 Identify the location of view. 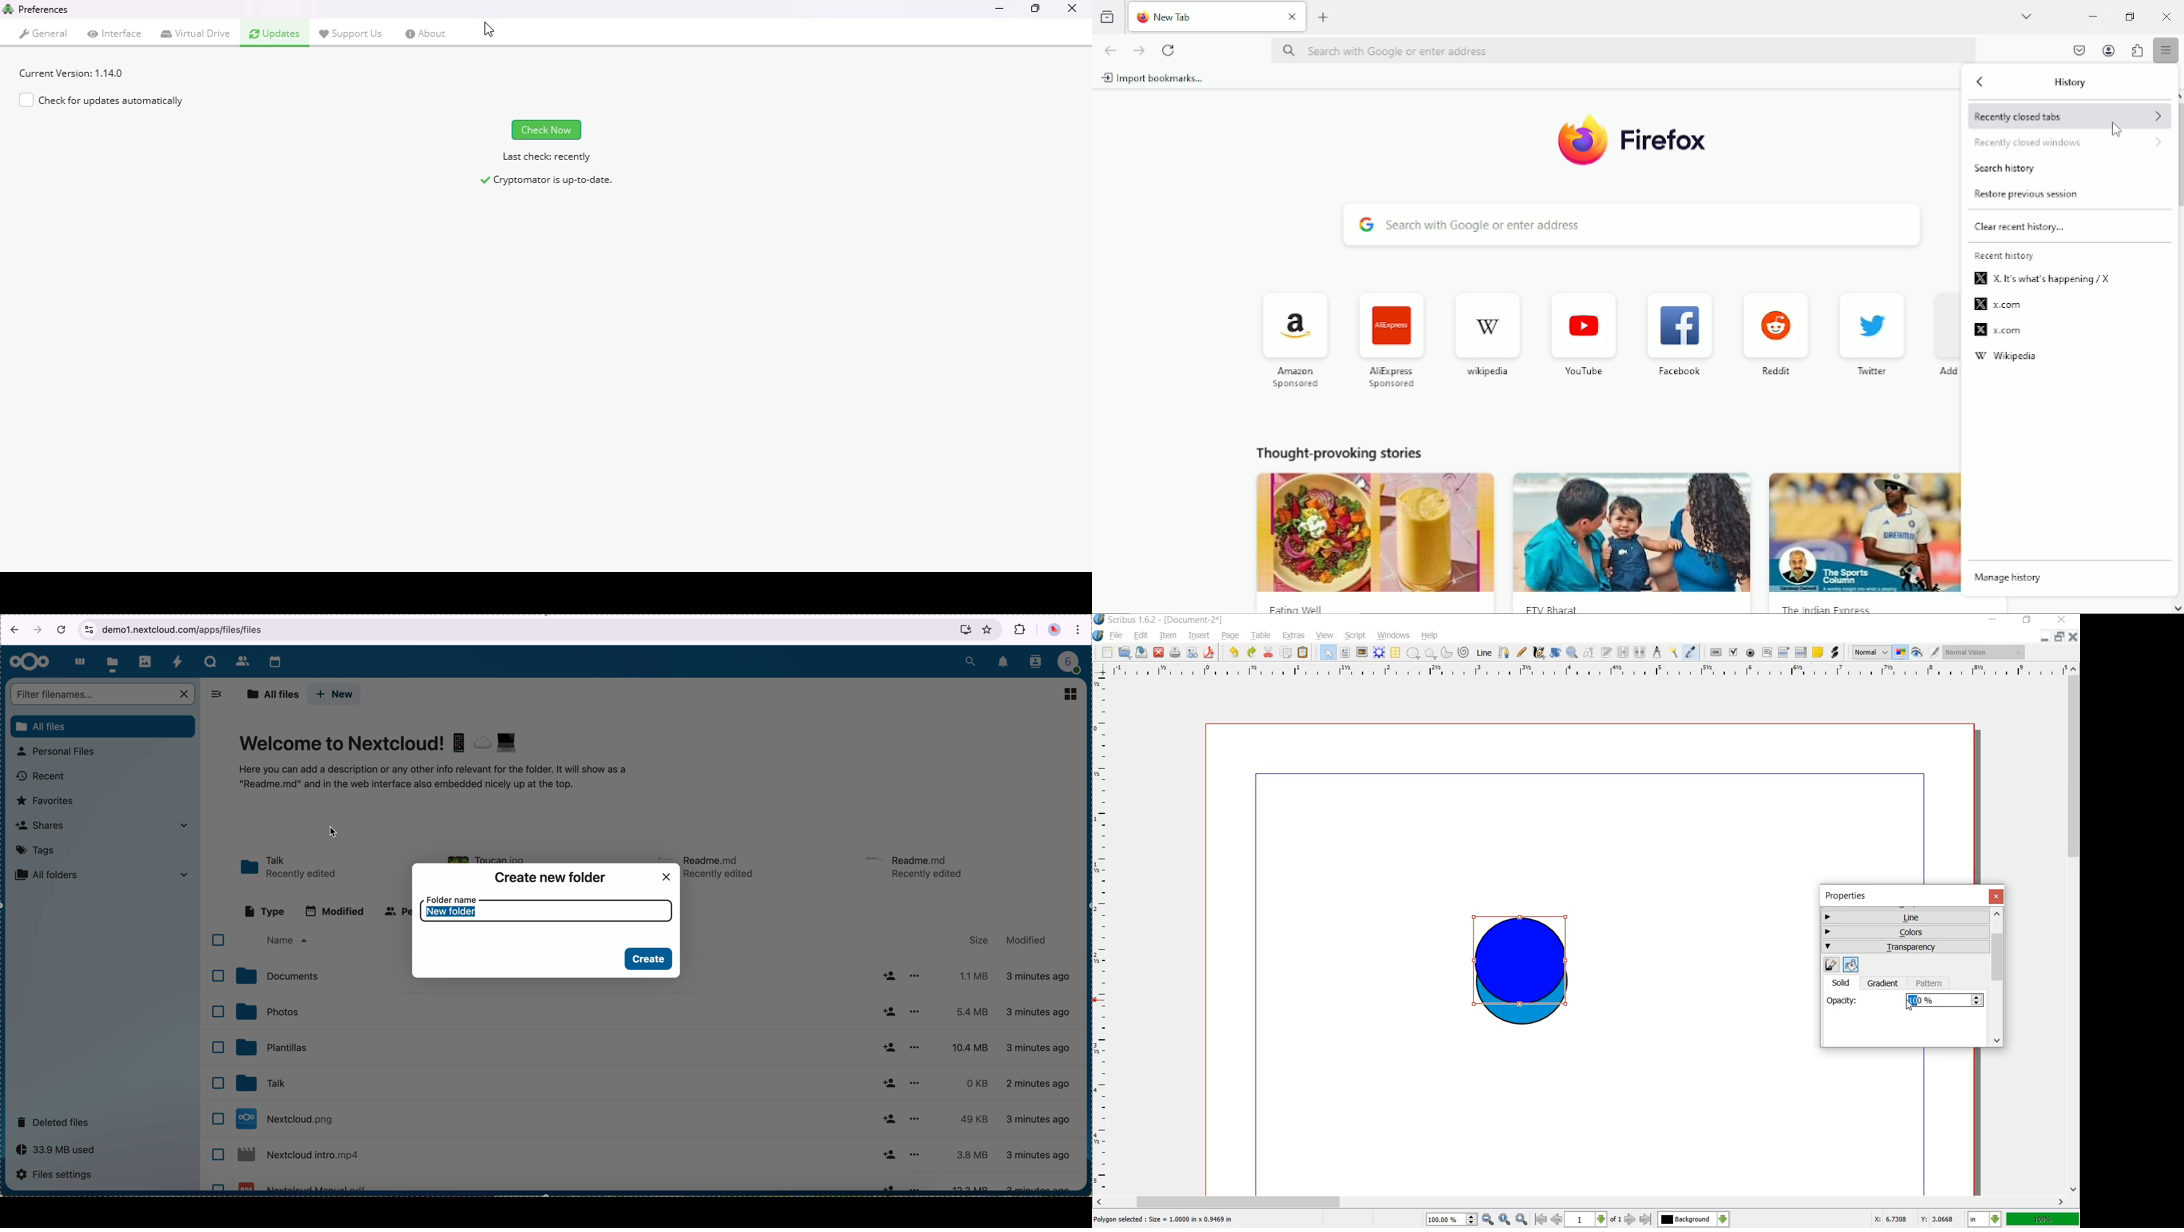
(1324, 636).